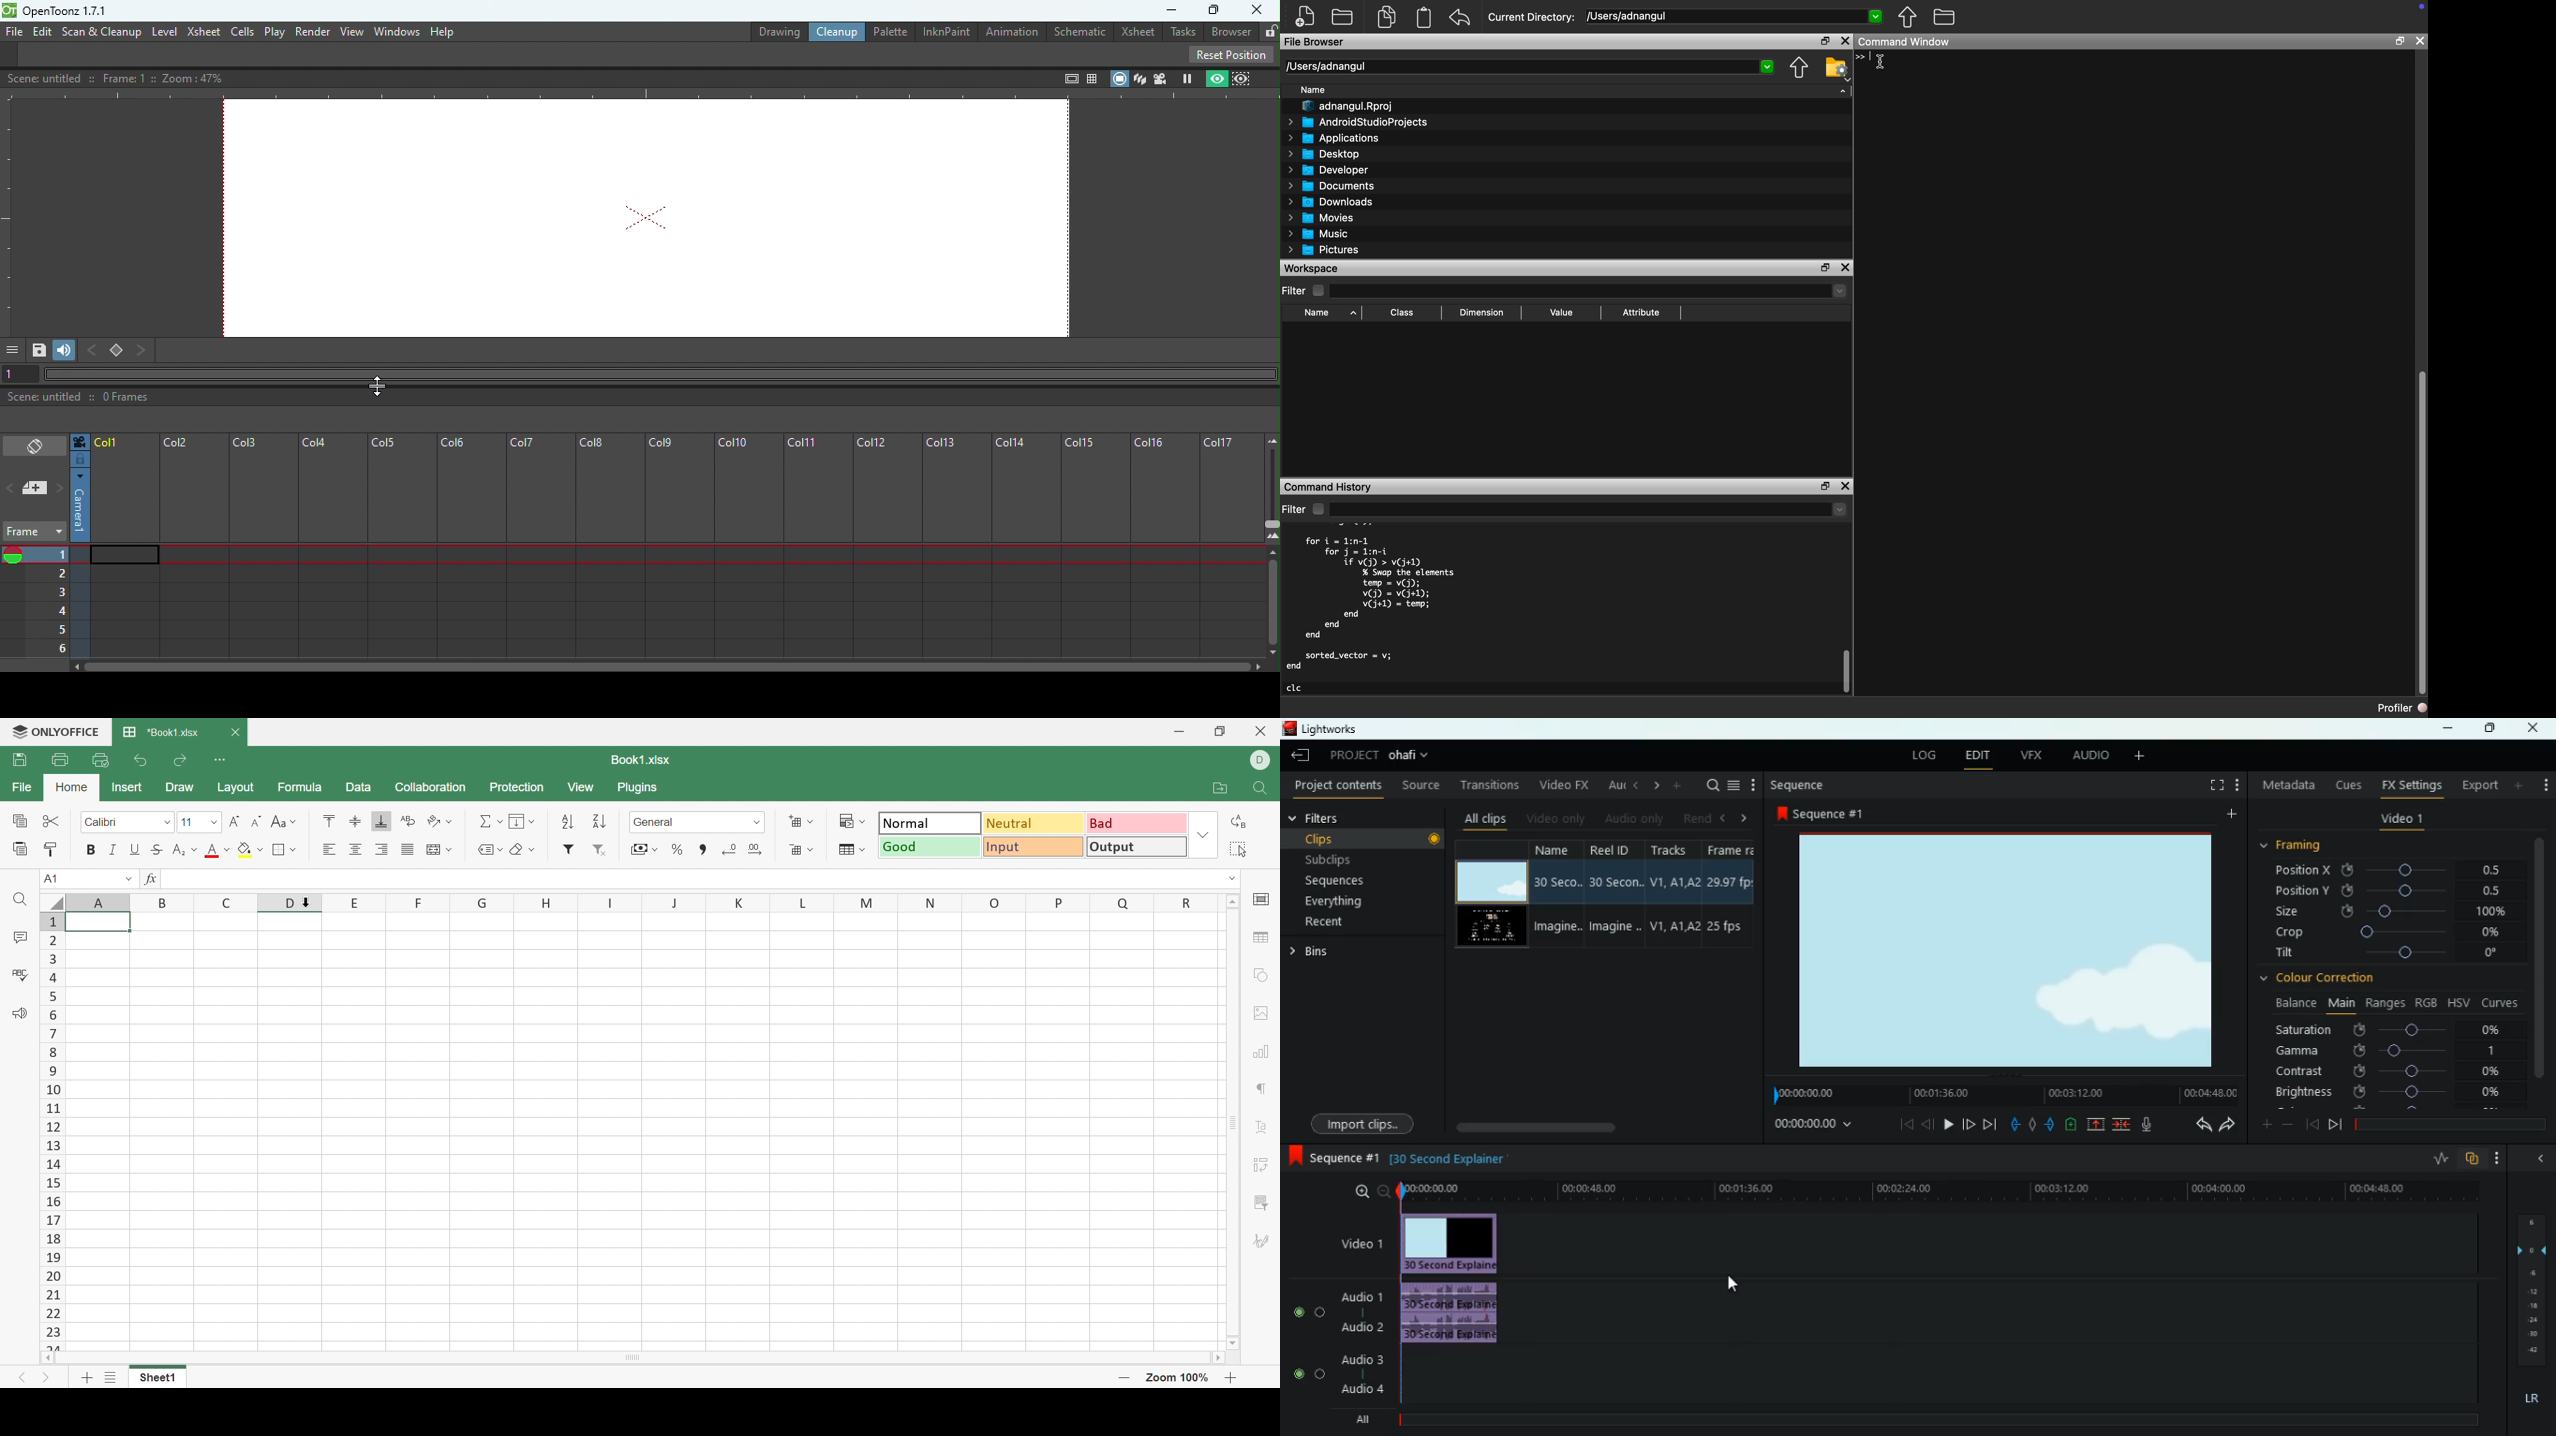  I want to click on Customize Quick Access Toolbar, so click(223, 762).